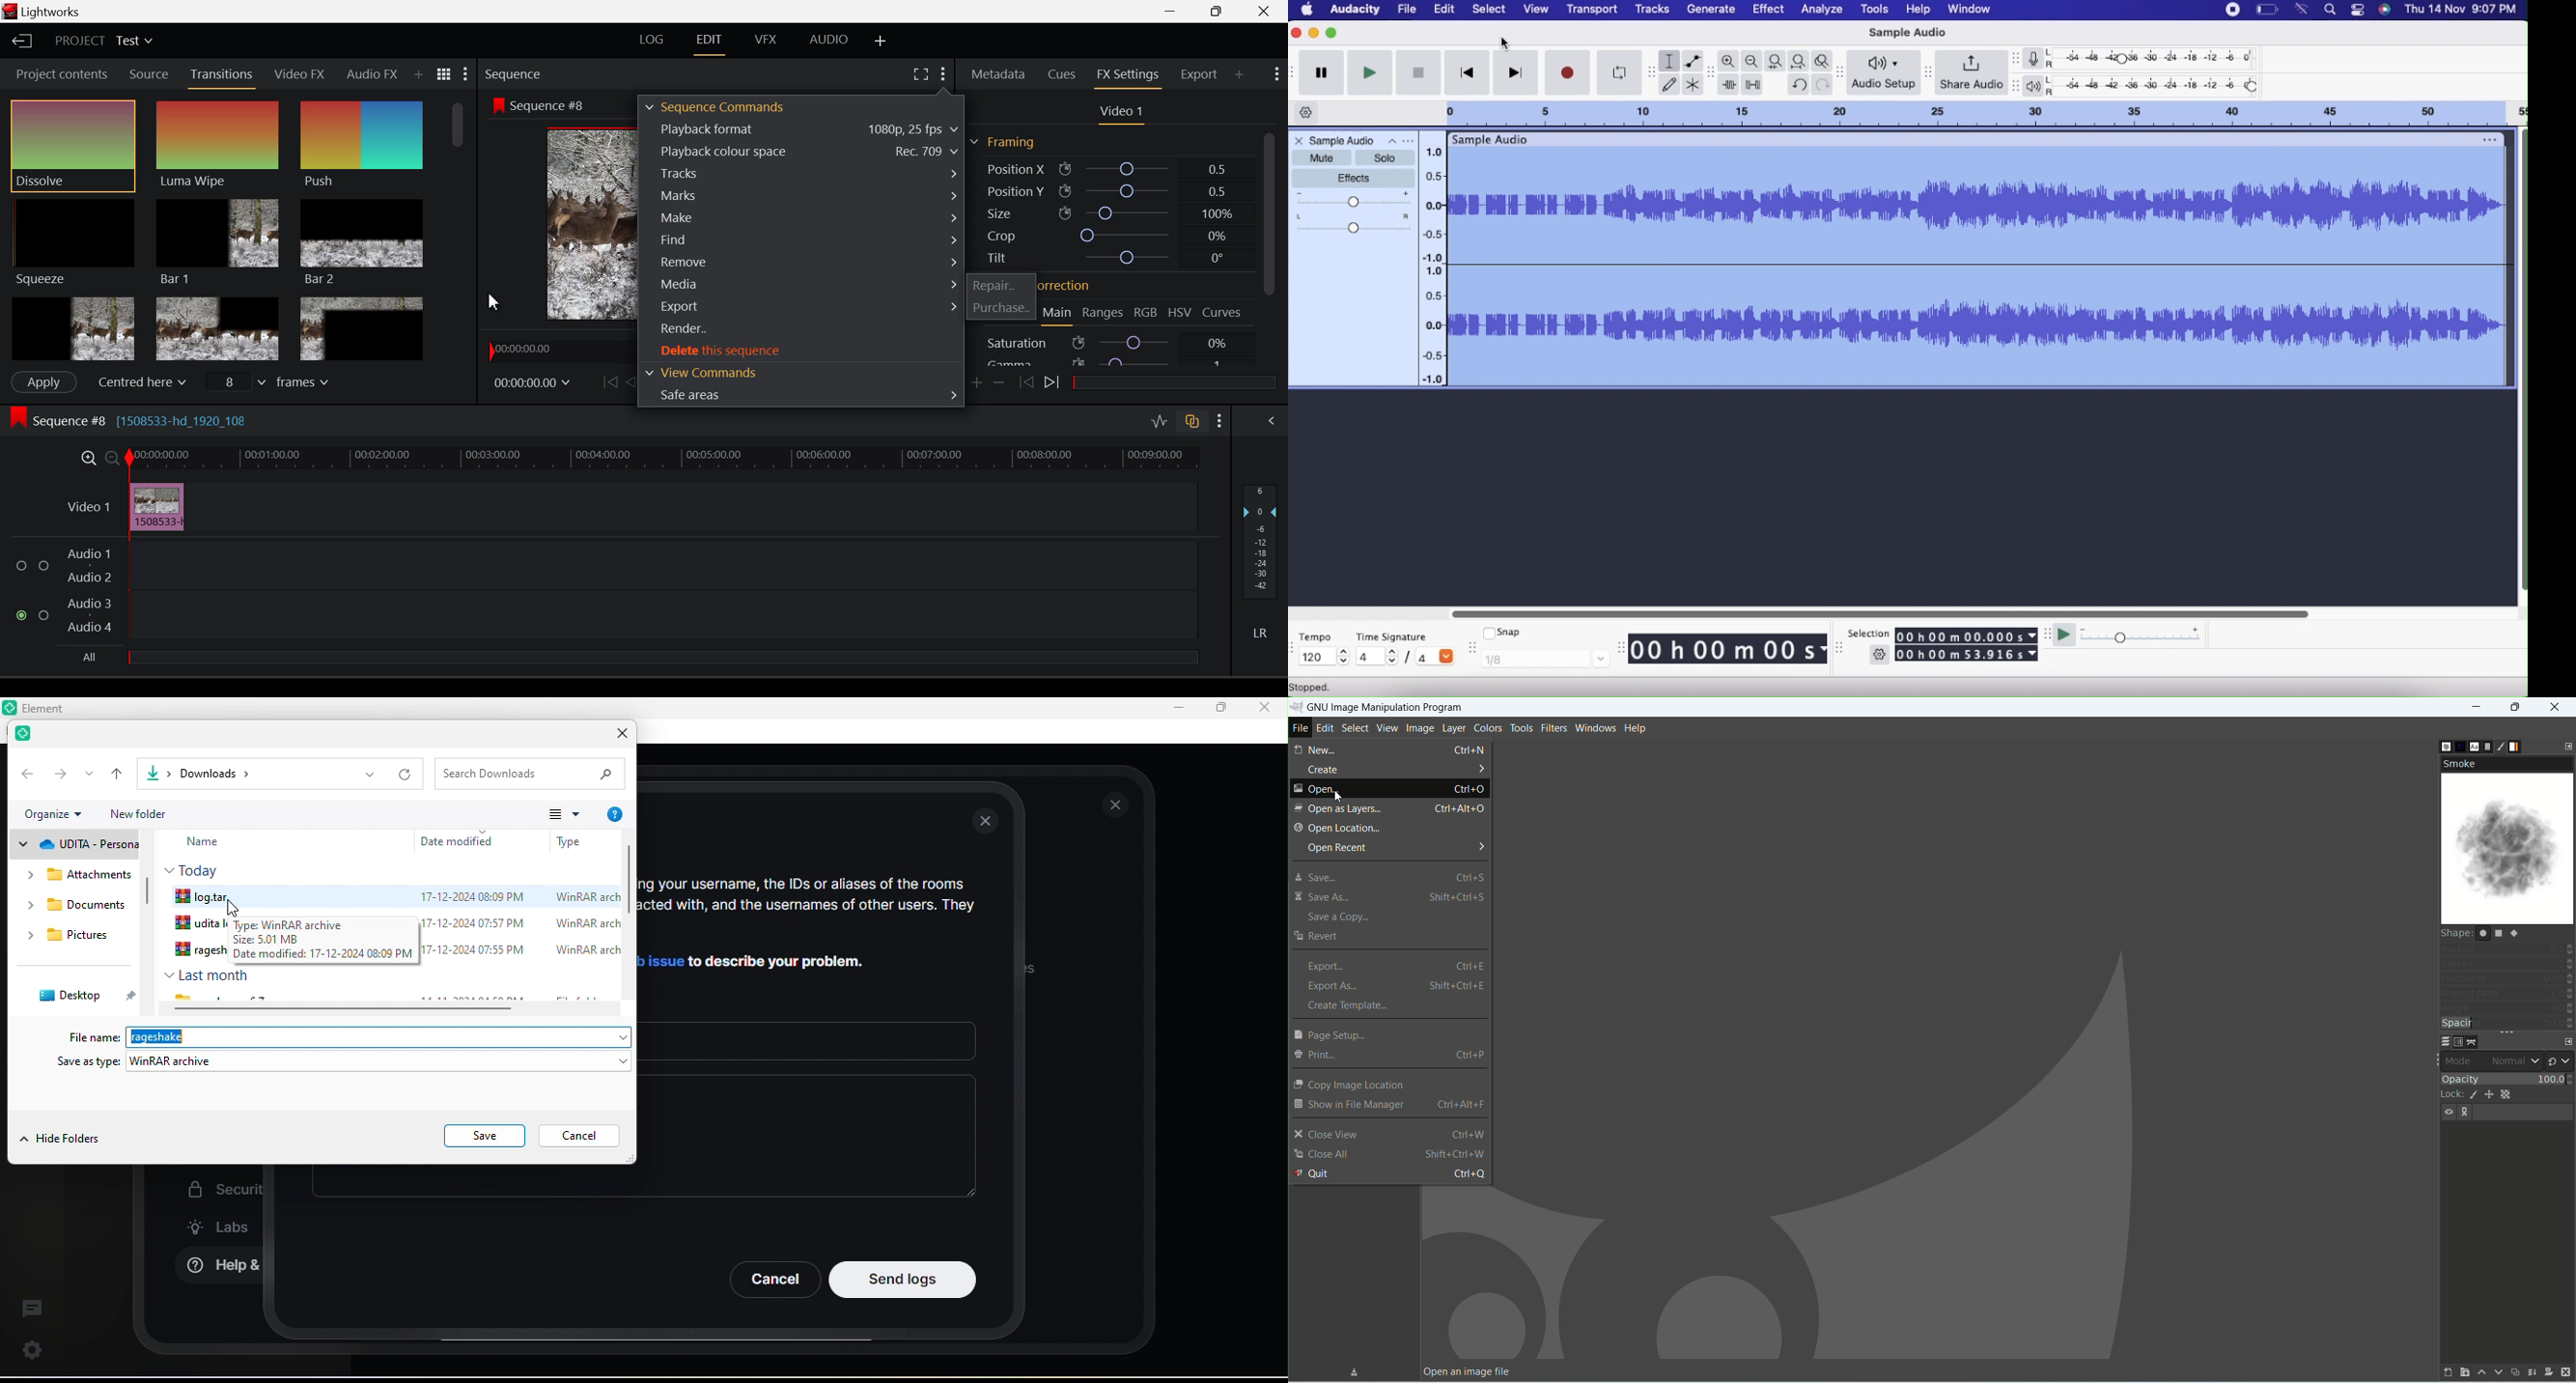  Describe the element at coordinates (1591, 10) in the screenshot. I see `Transport` at that location.